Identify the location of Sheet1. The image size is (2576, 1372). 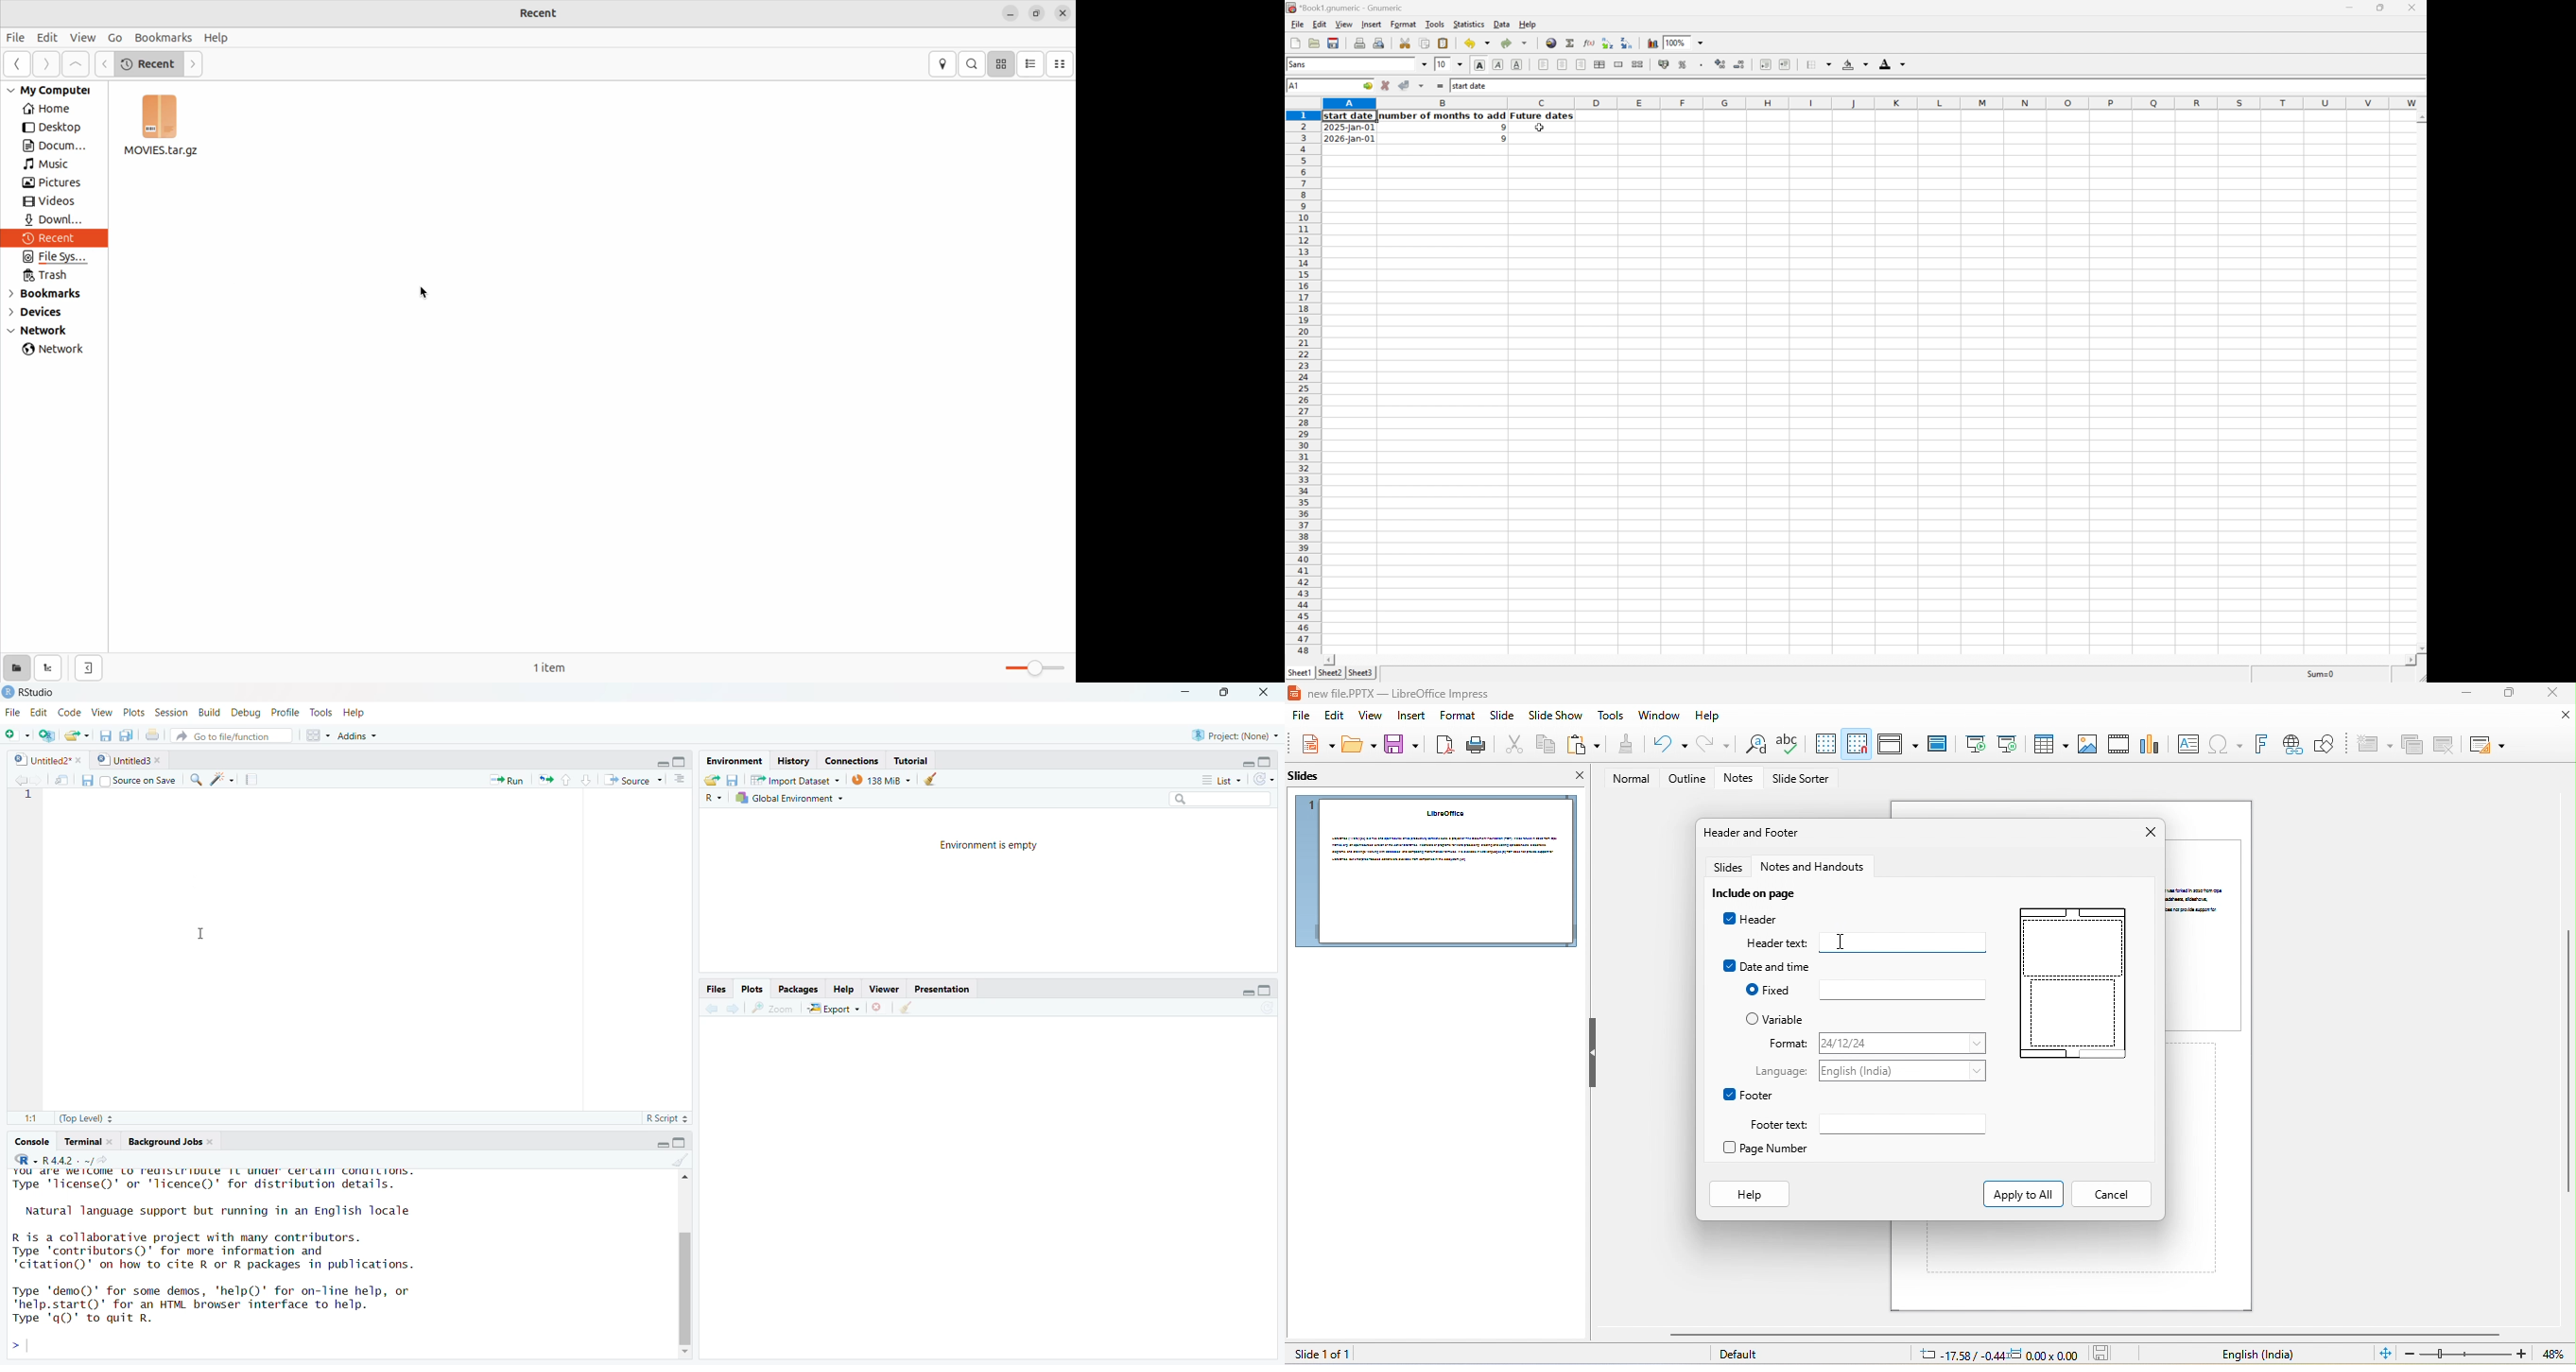
(1299, 673).